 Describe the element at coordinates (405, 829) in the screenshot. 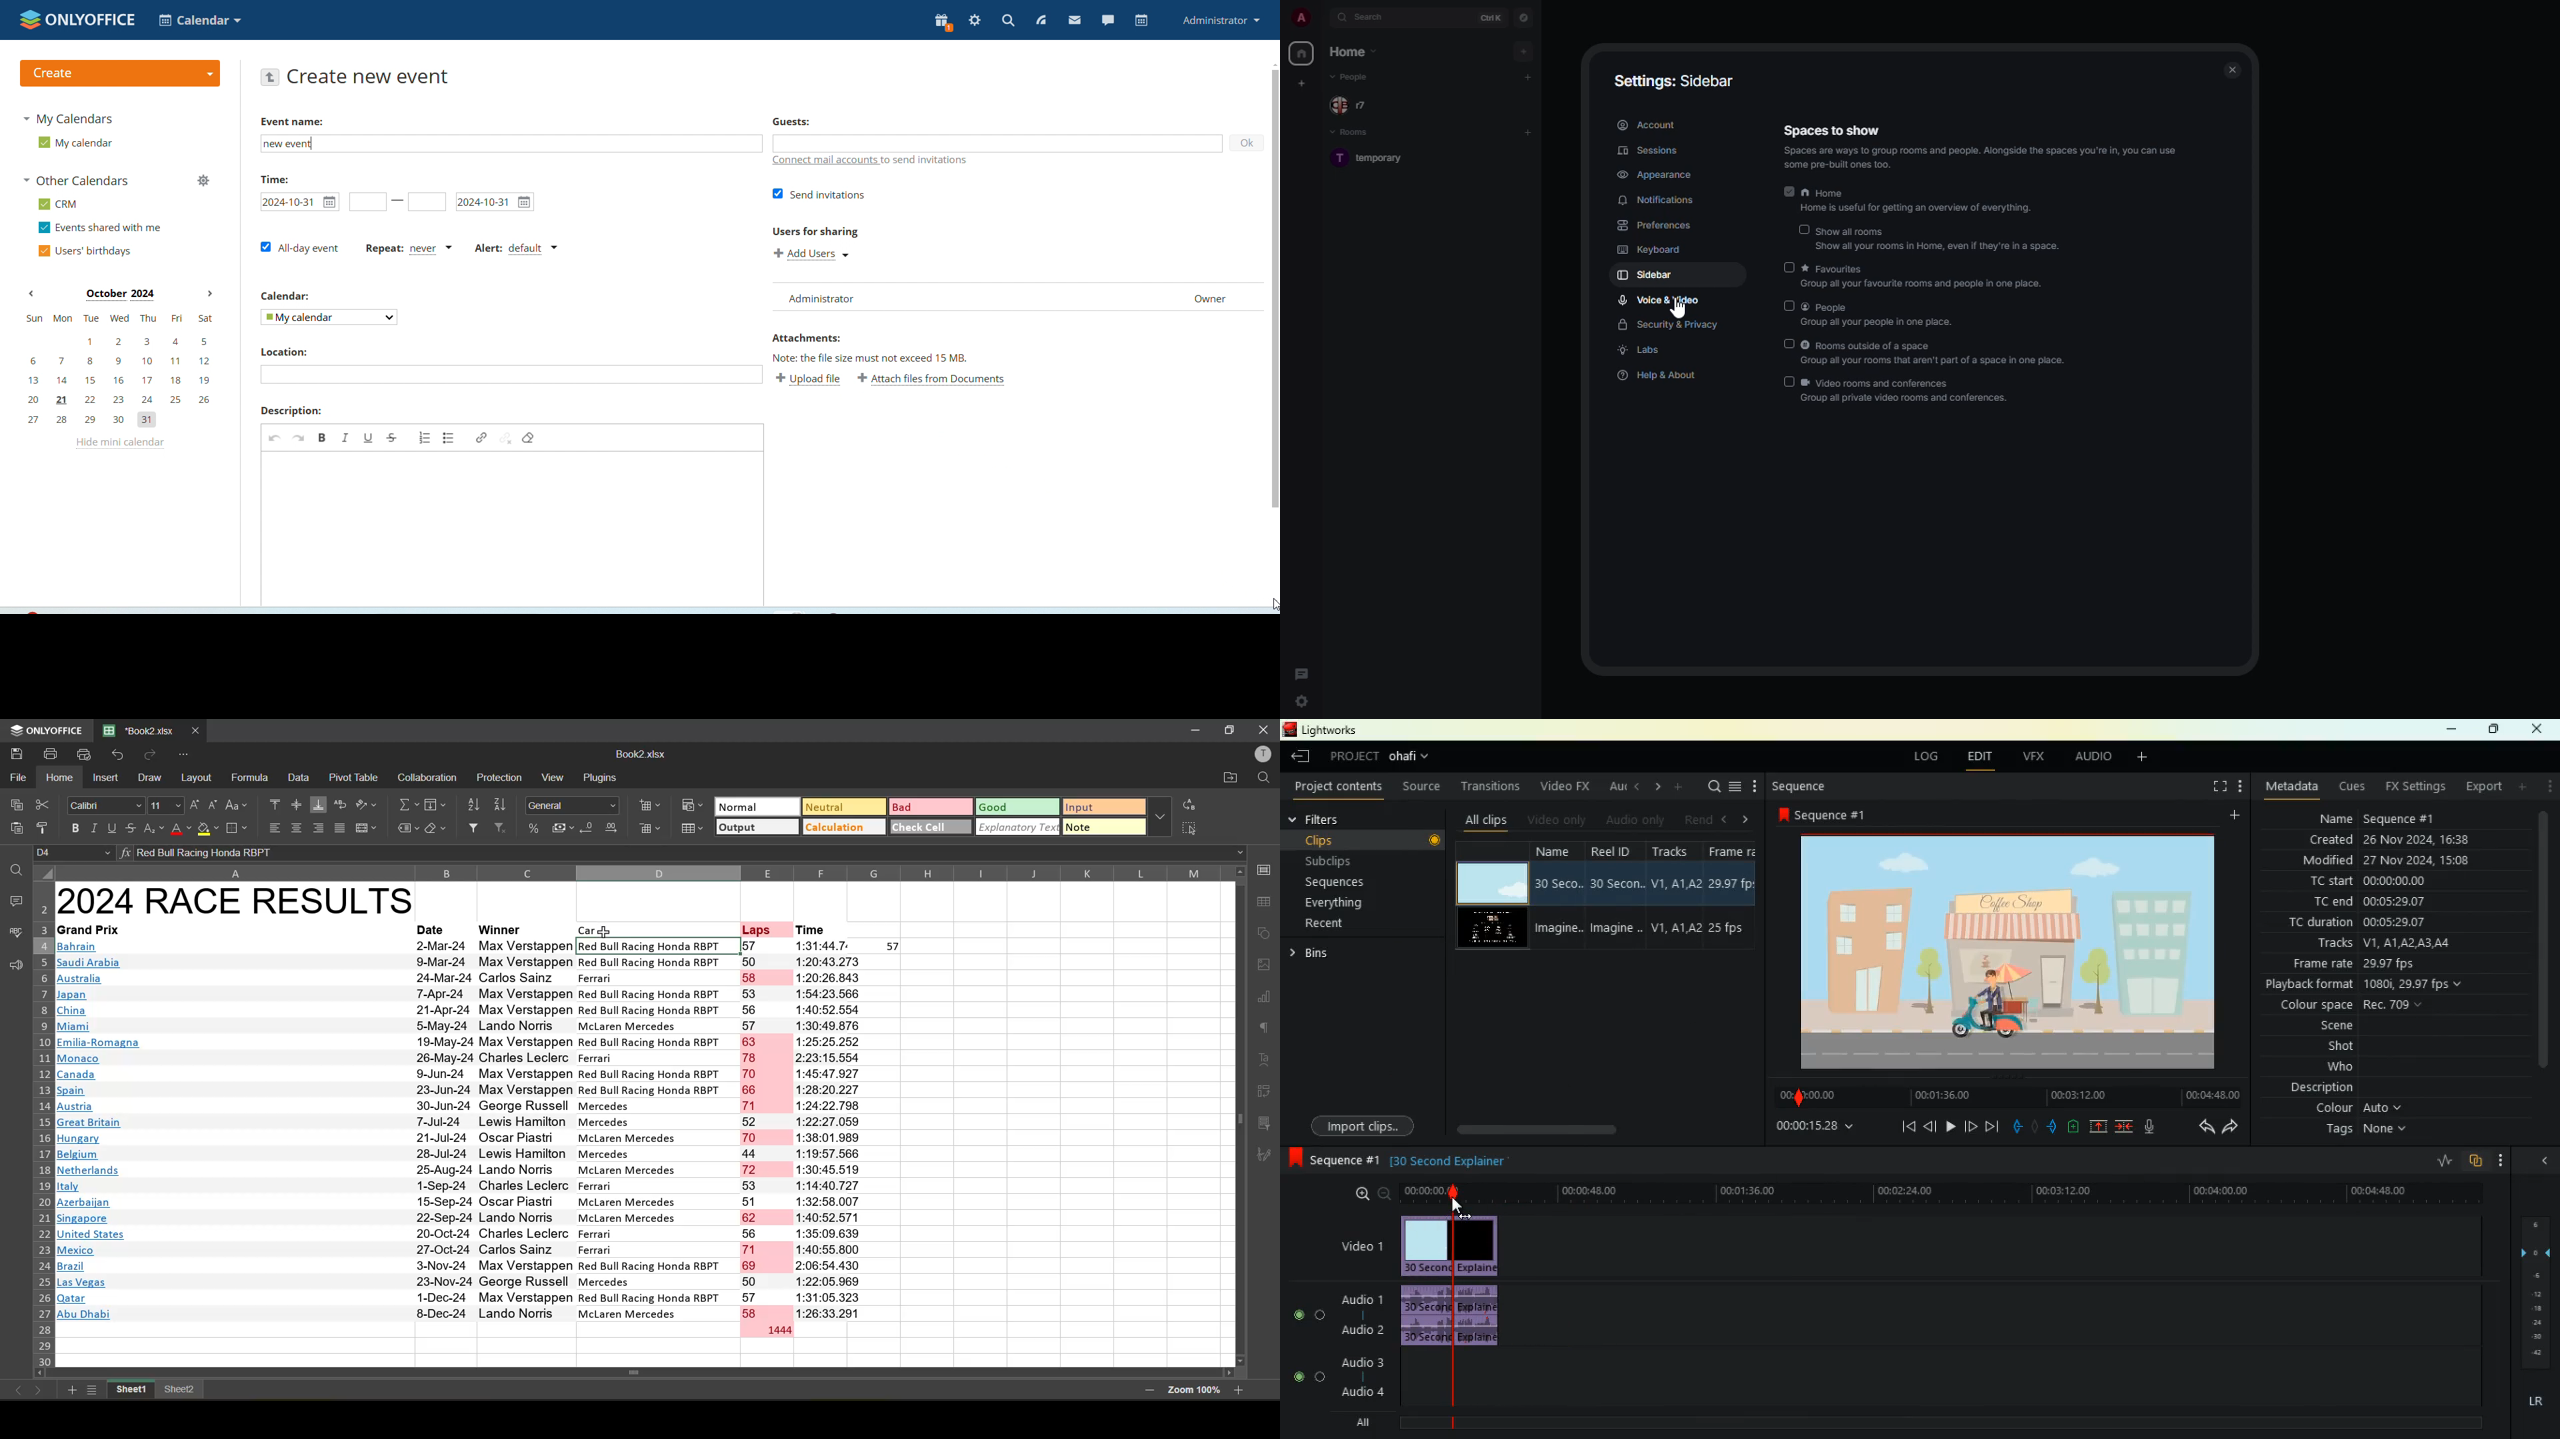

I see `named ranges` at that location.